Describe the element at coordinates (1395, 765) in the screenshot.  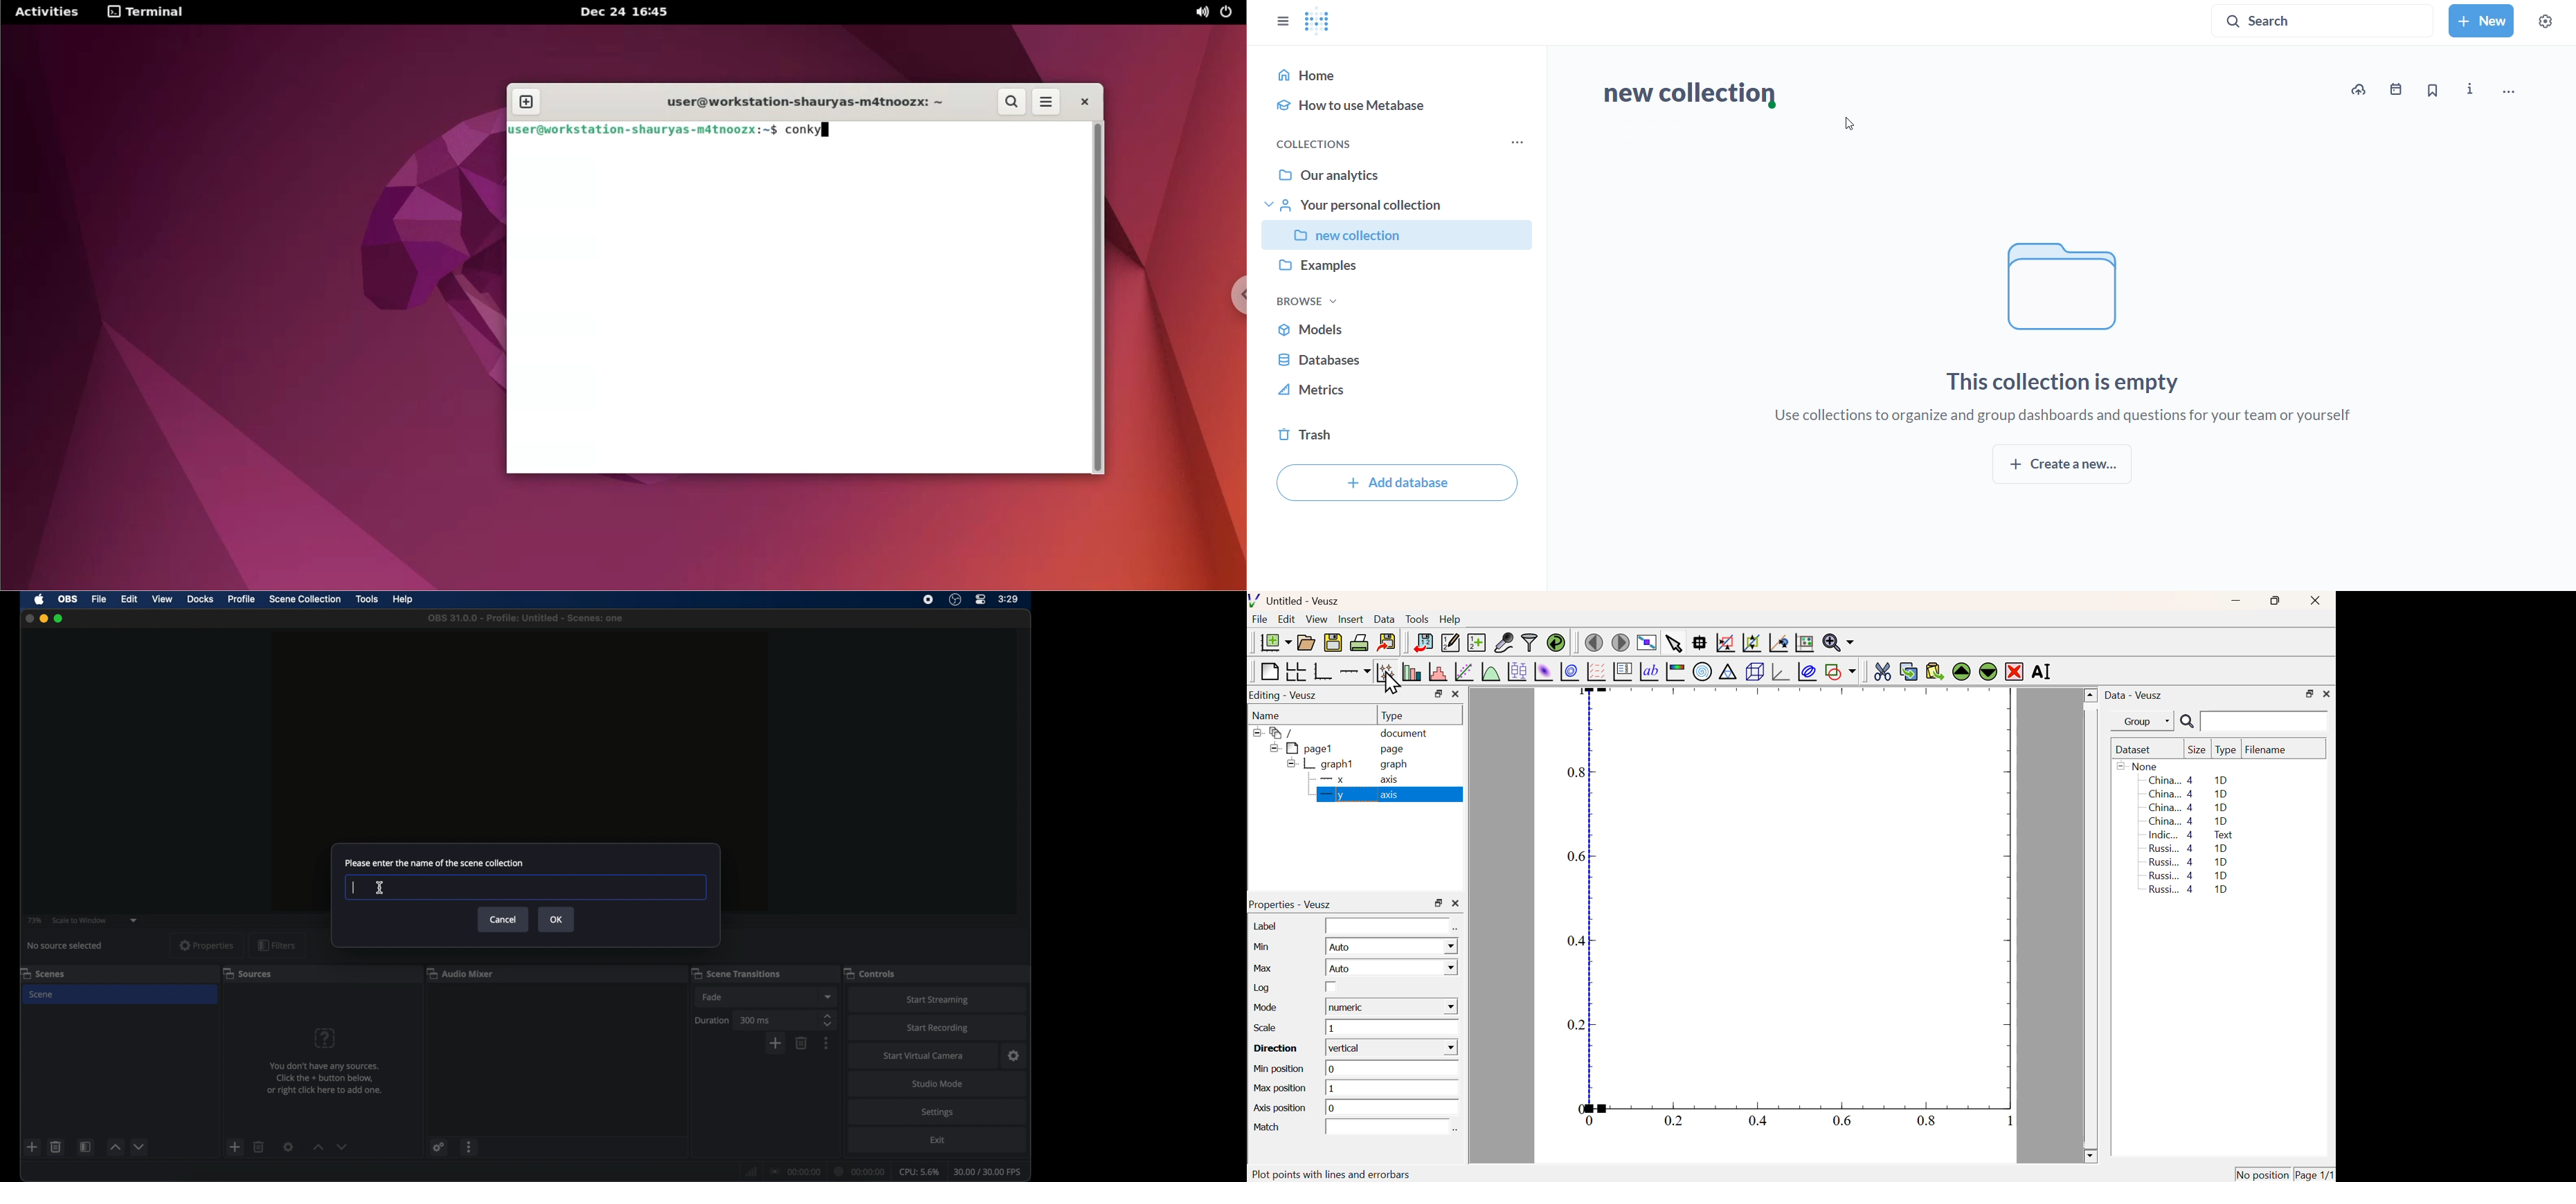
I see `graph` at that location.